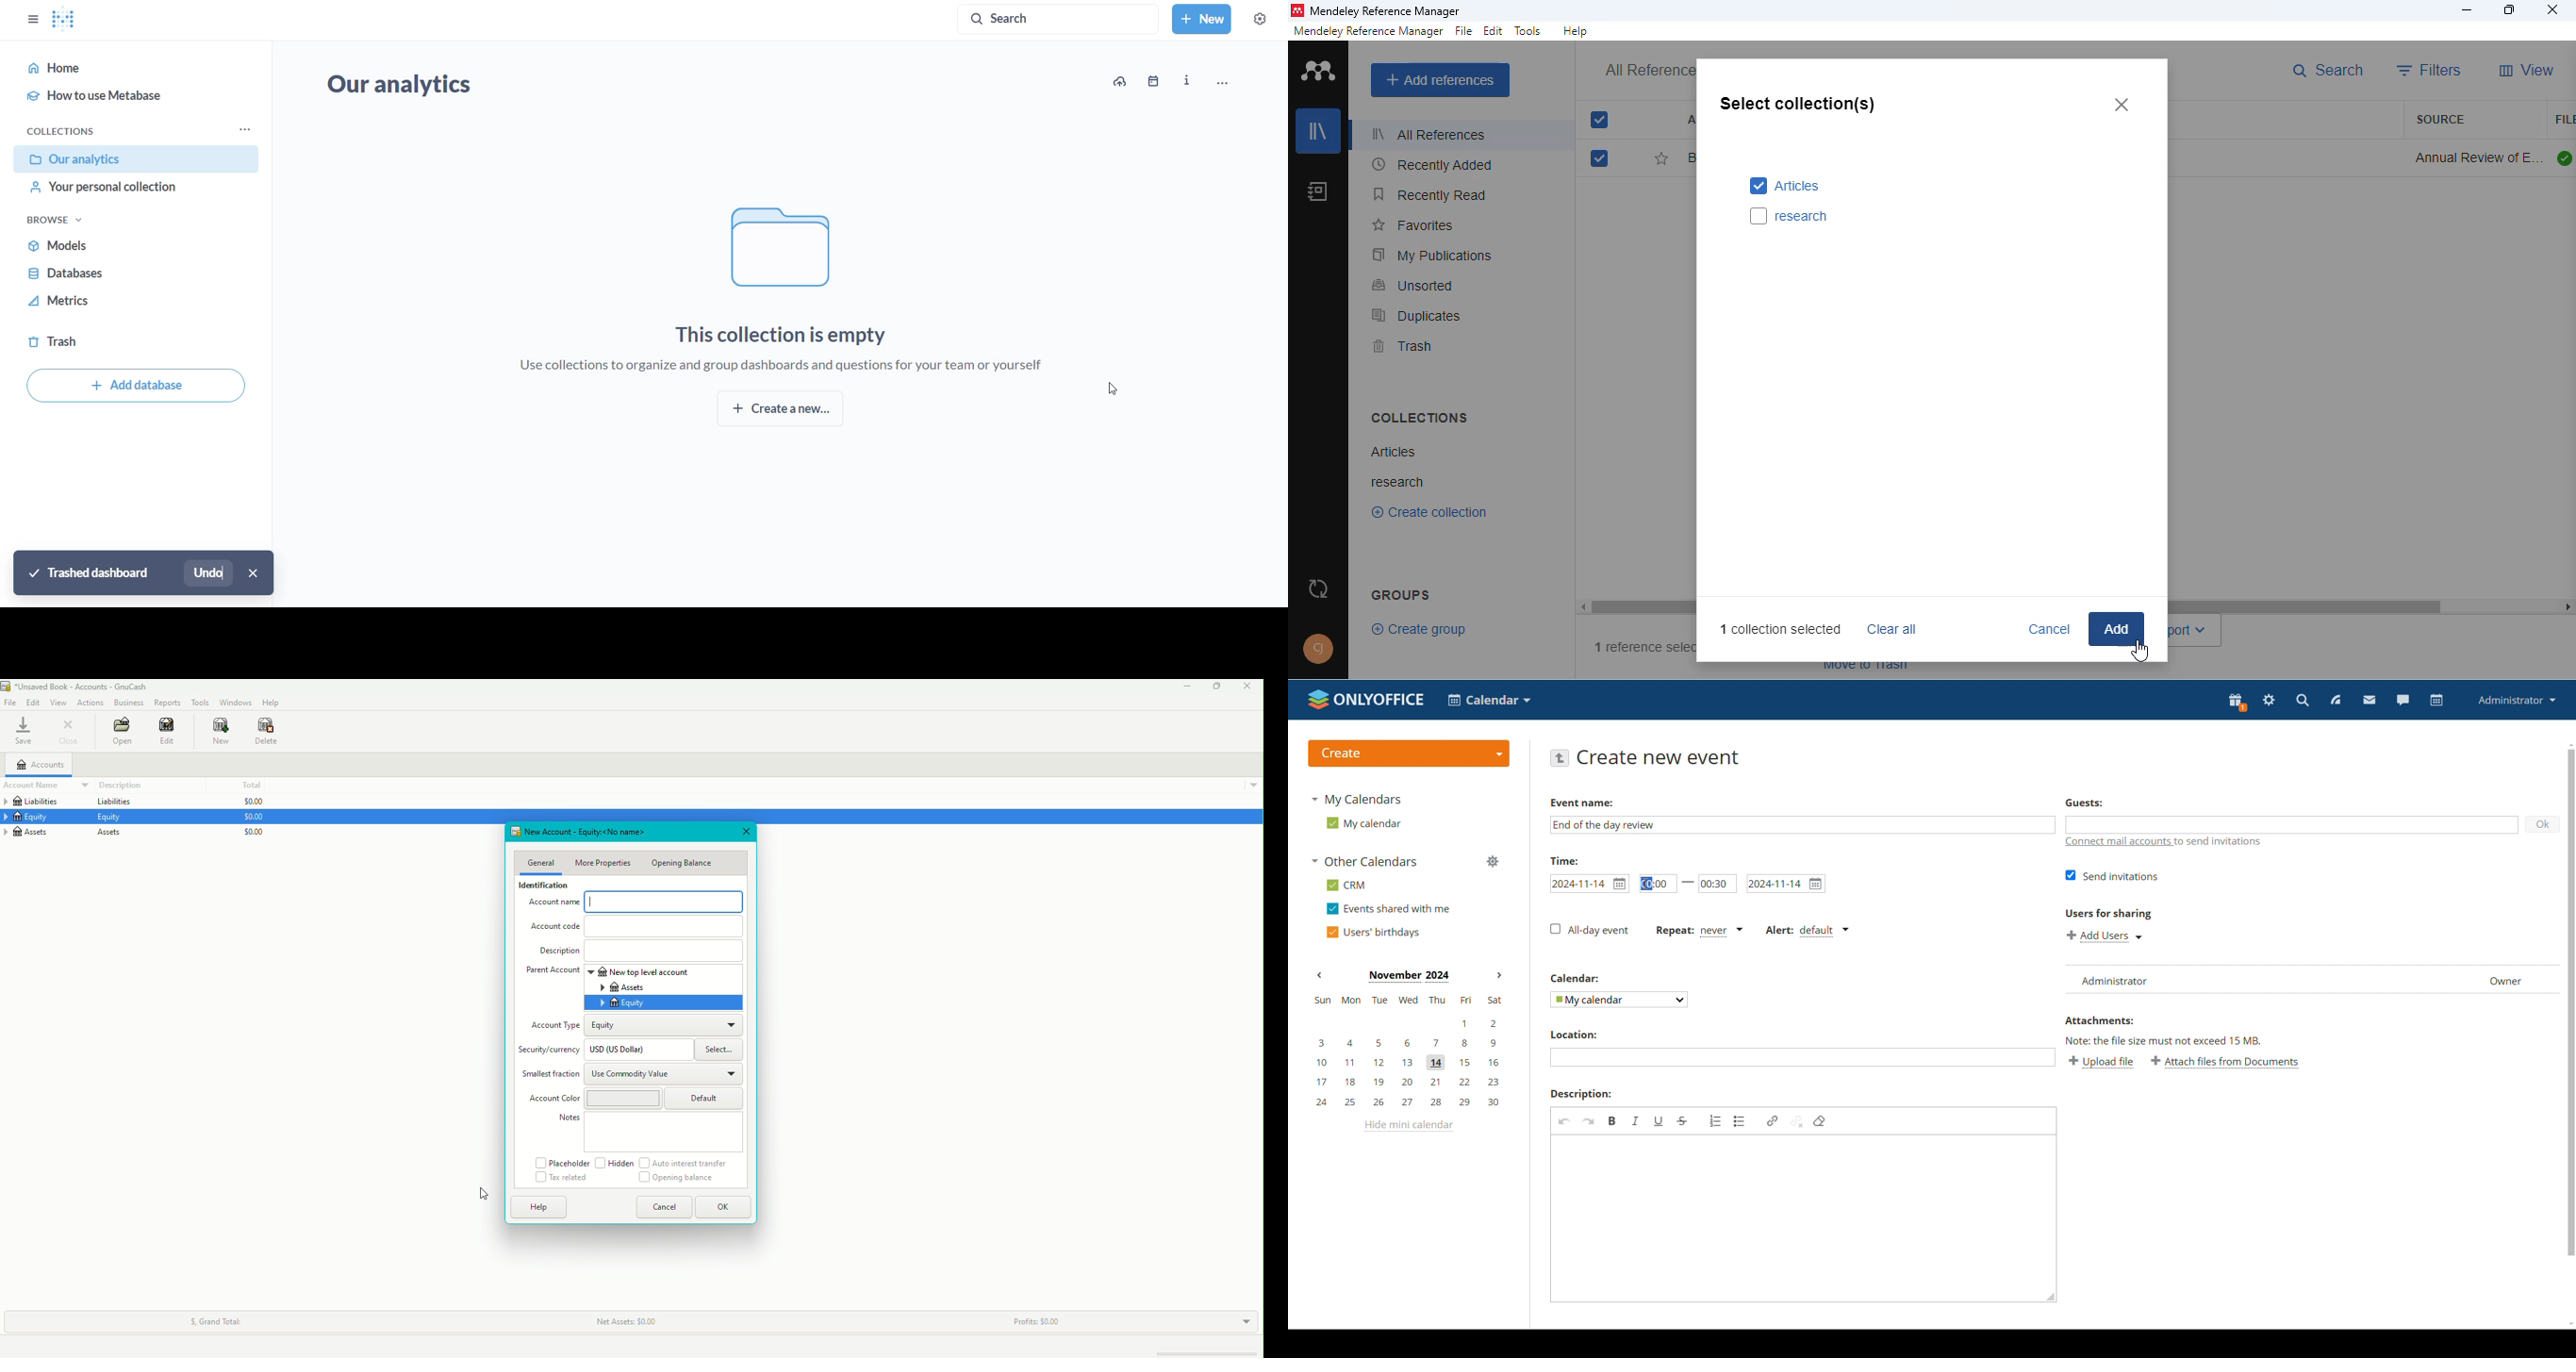  What do you see at coordinates (1201, 19) in the screenshot?
I see `new button` at bounding box center [1201, 19].